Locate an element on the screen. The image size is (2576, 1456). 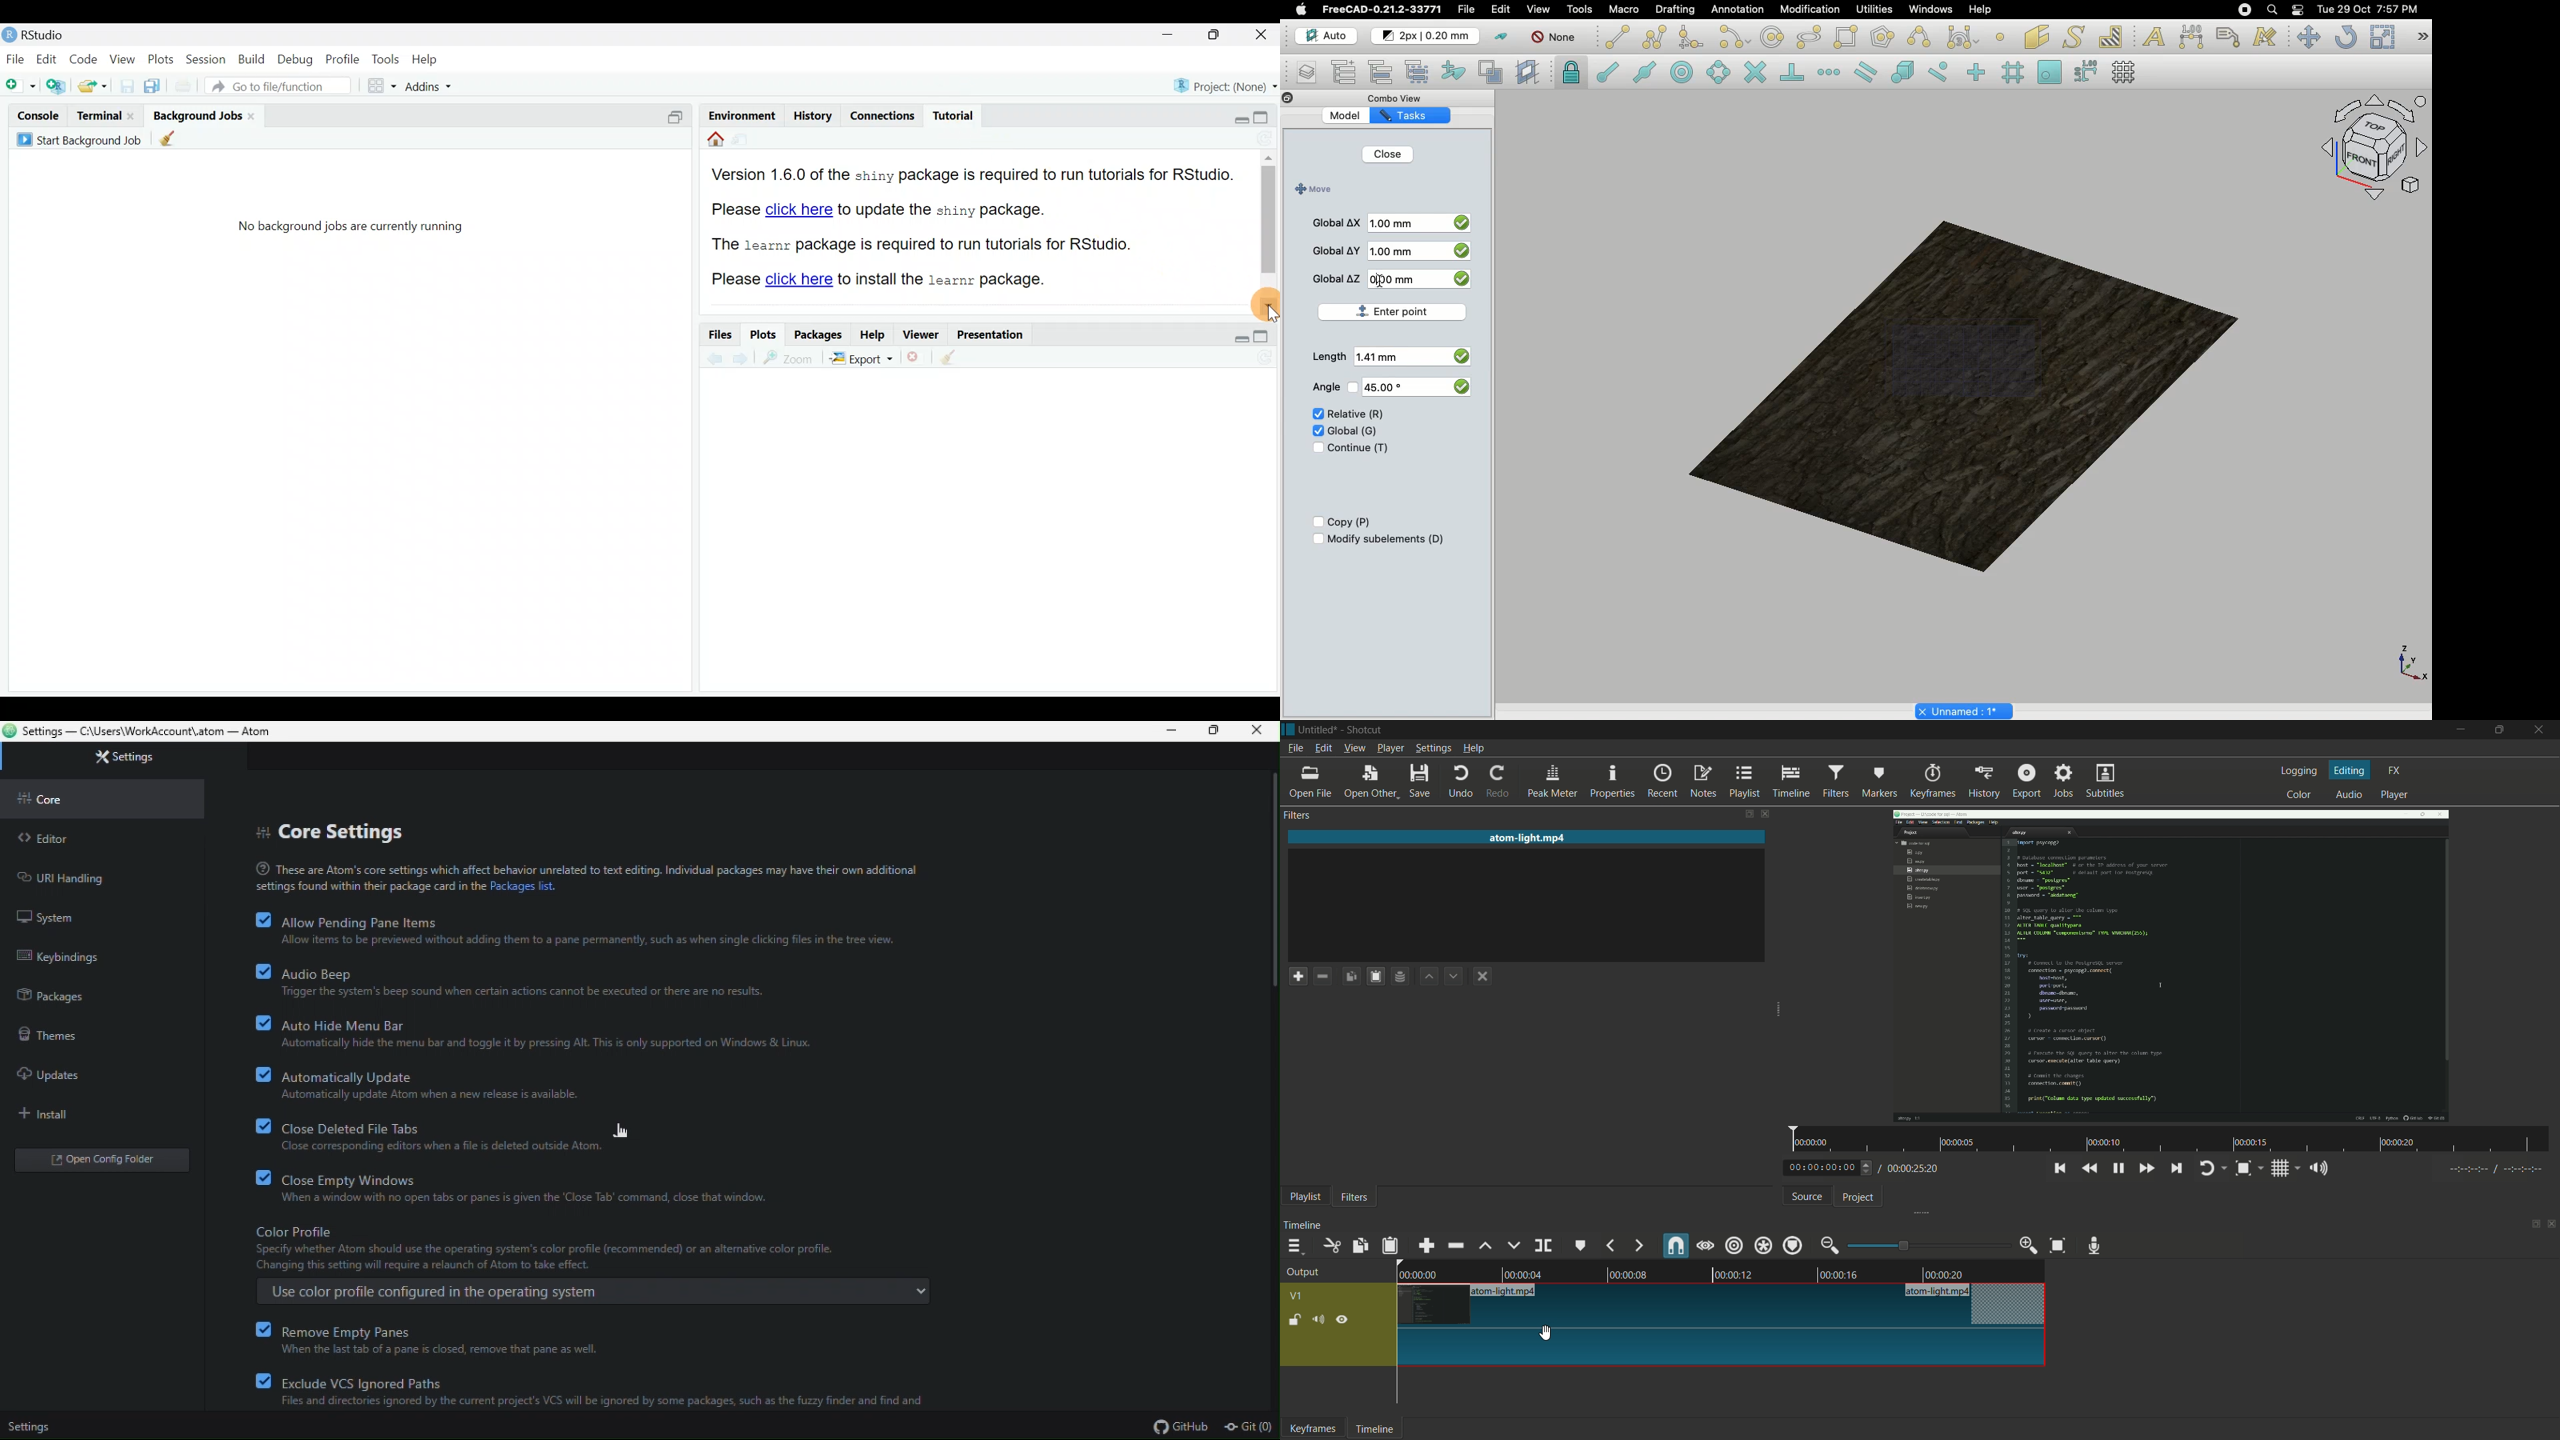
Snap near is located at coordinates (1942, 72).